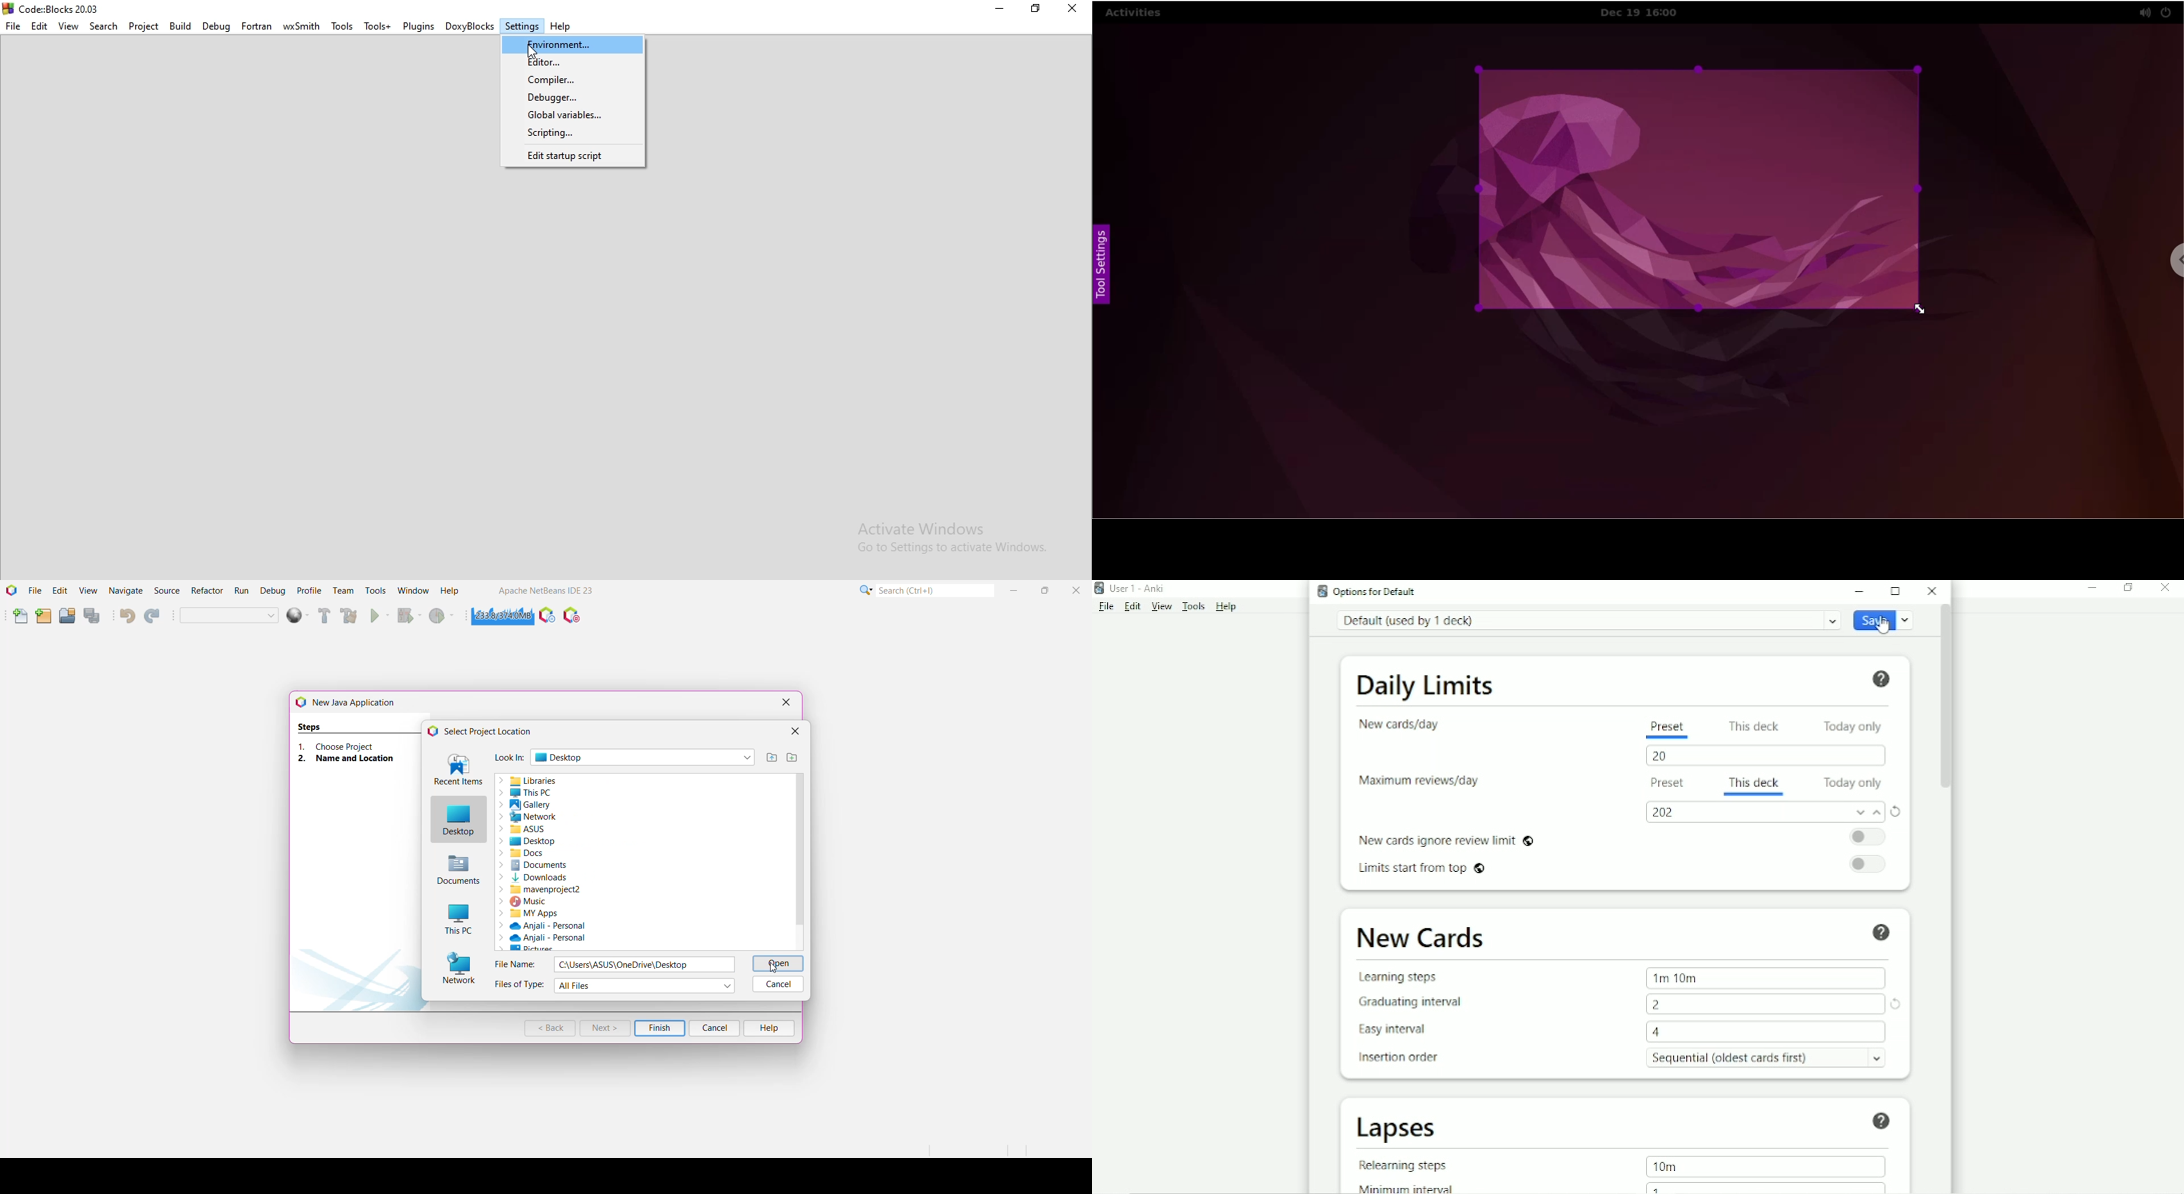 The width and height of the screenshot is (2184, 1204). What do you see at coordinates (1417, 1001) in the screenshot?
I see `Graduating interval` at bounding box center [1417, 1001].